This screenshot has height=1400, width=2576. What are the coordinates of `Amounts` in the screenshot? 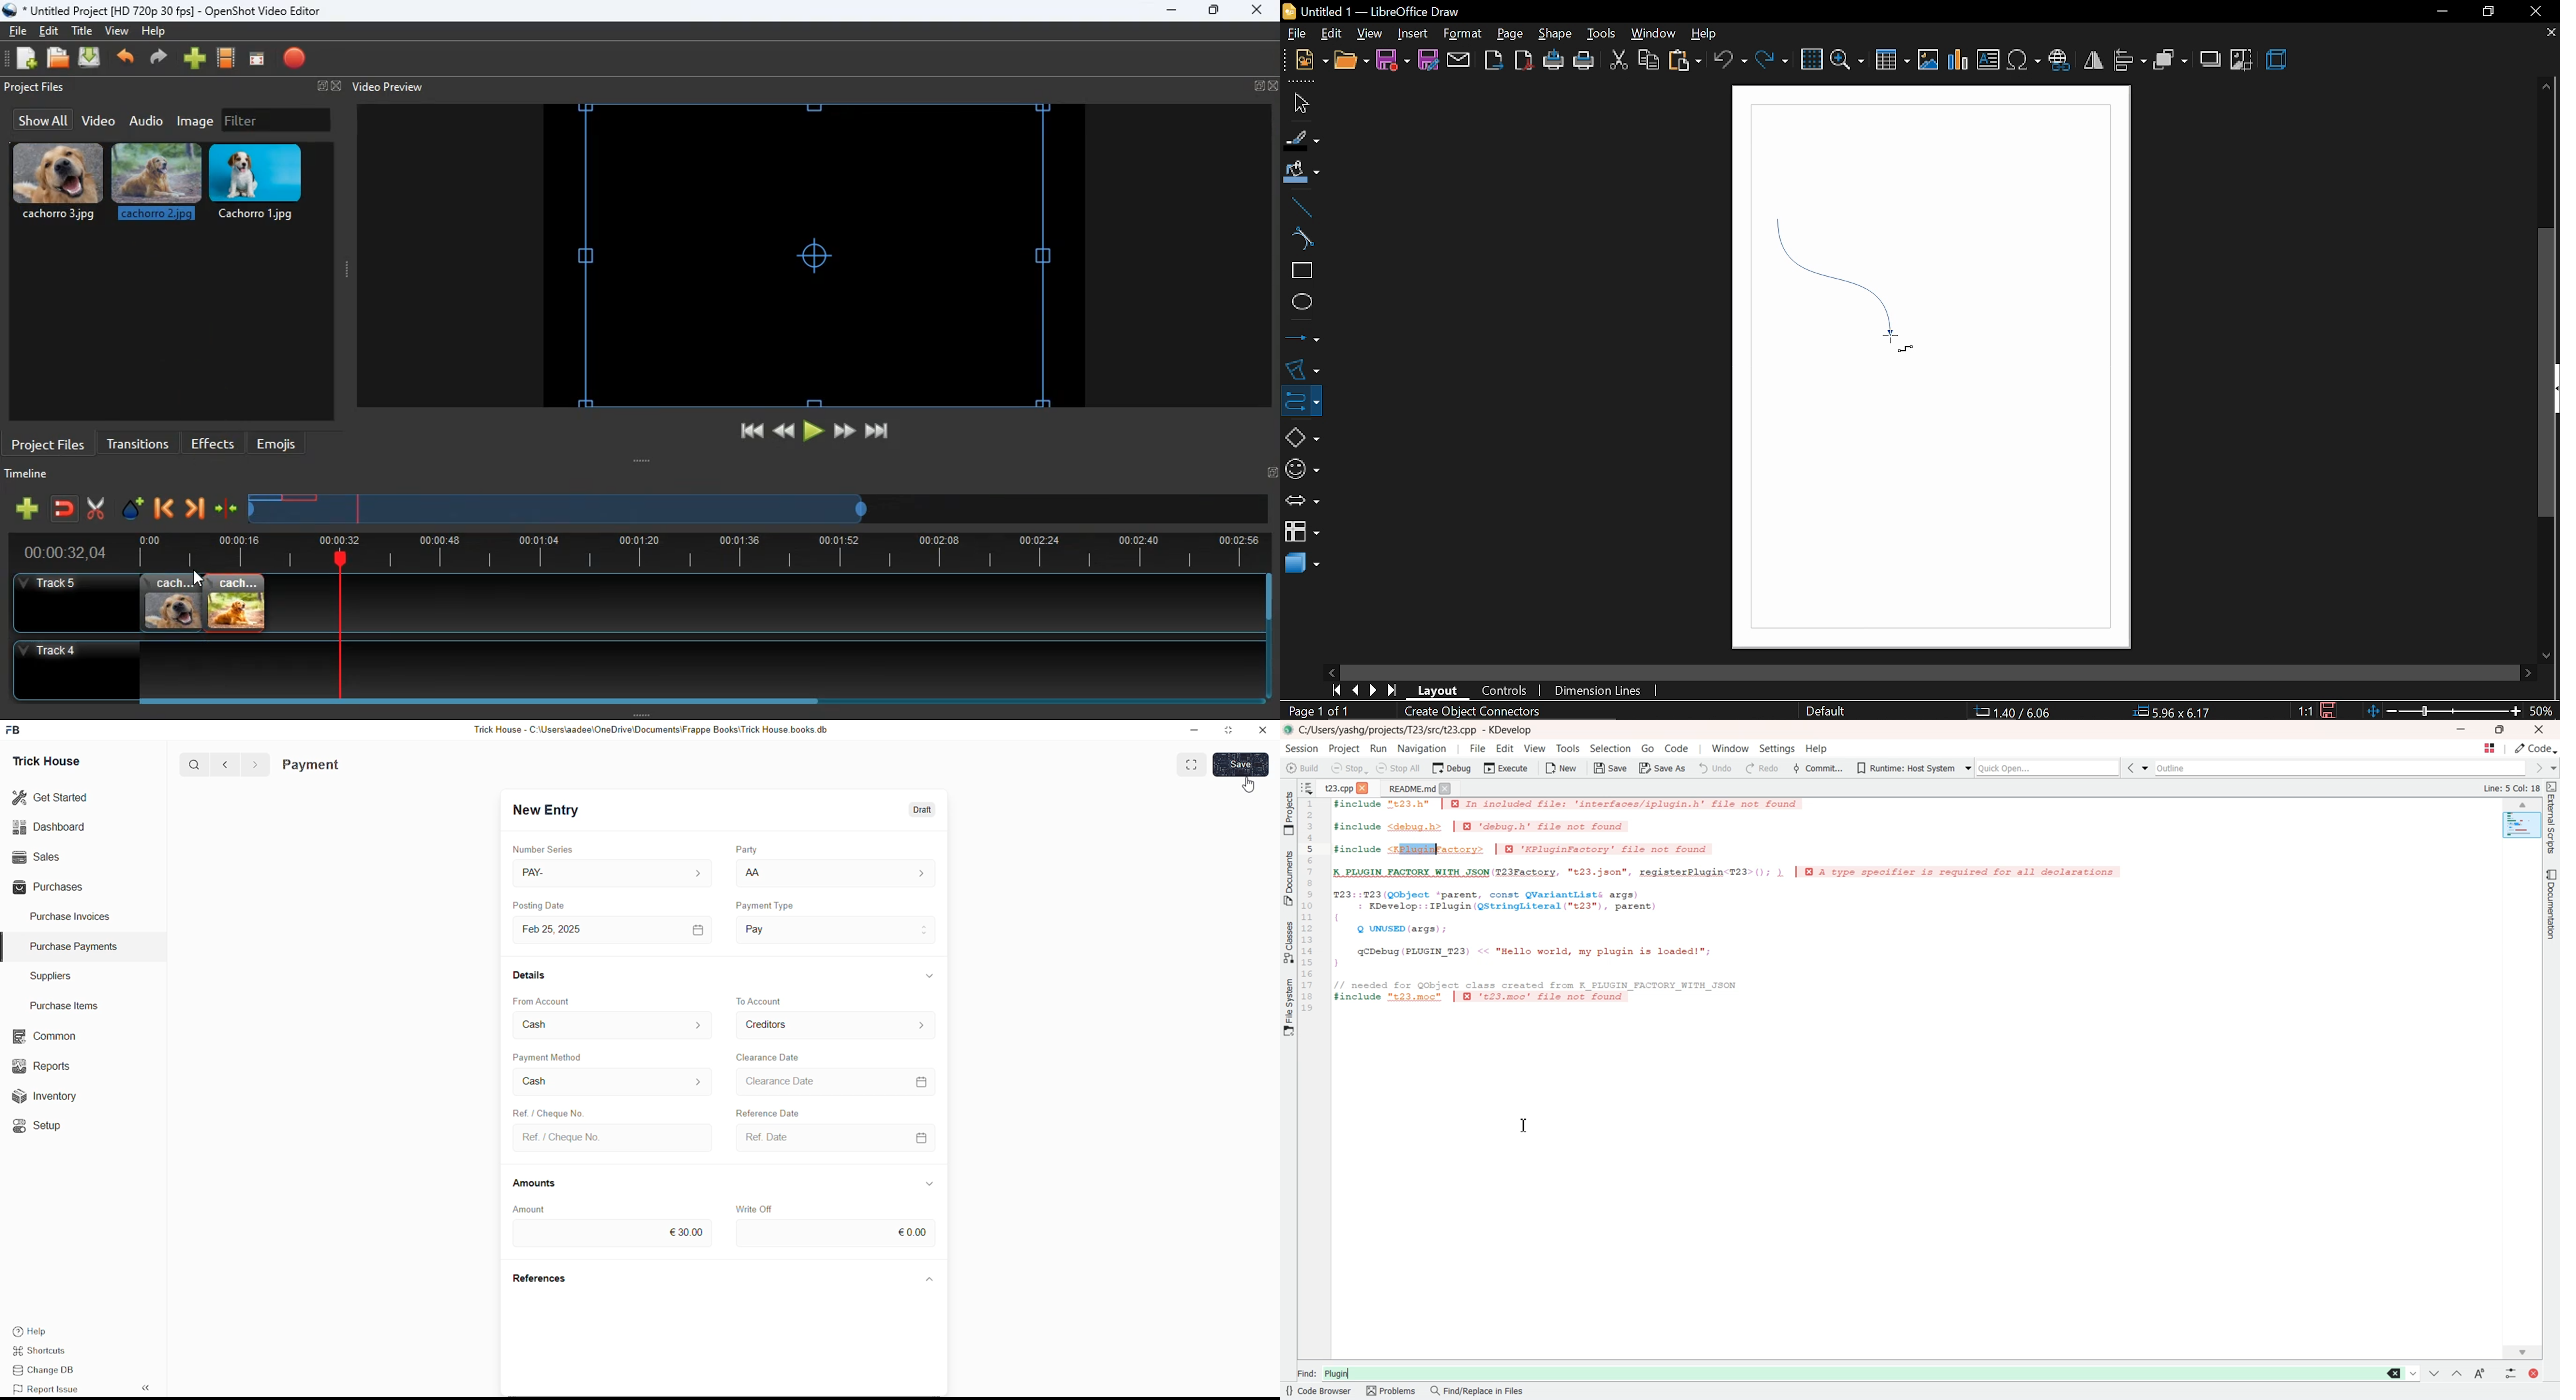 It's located at (543, 1184).